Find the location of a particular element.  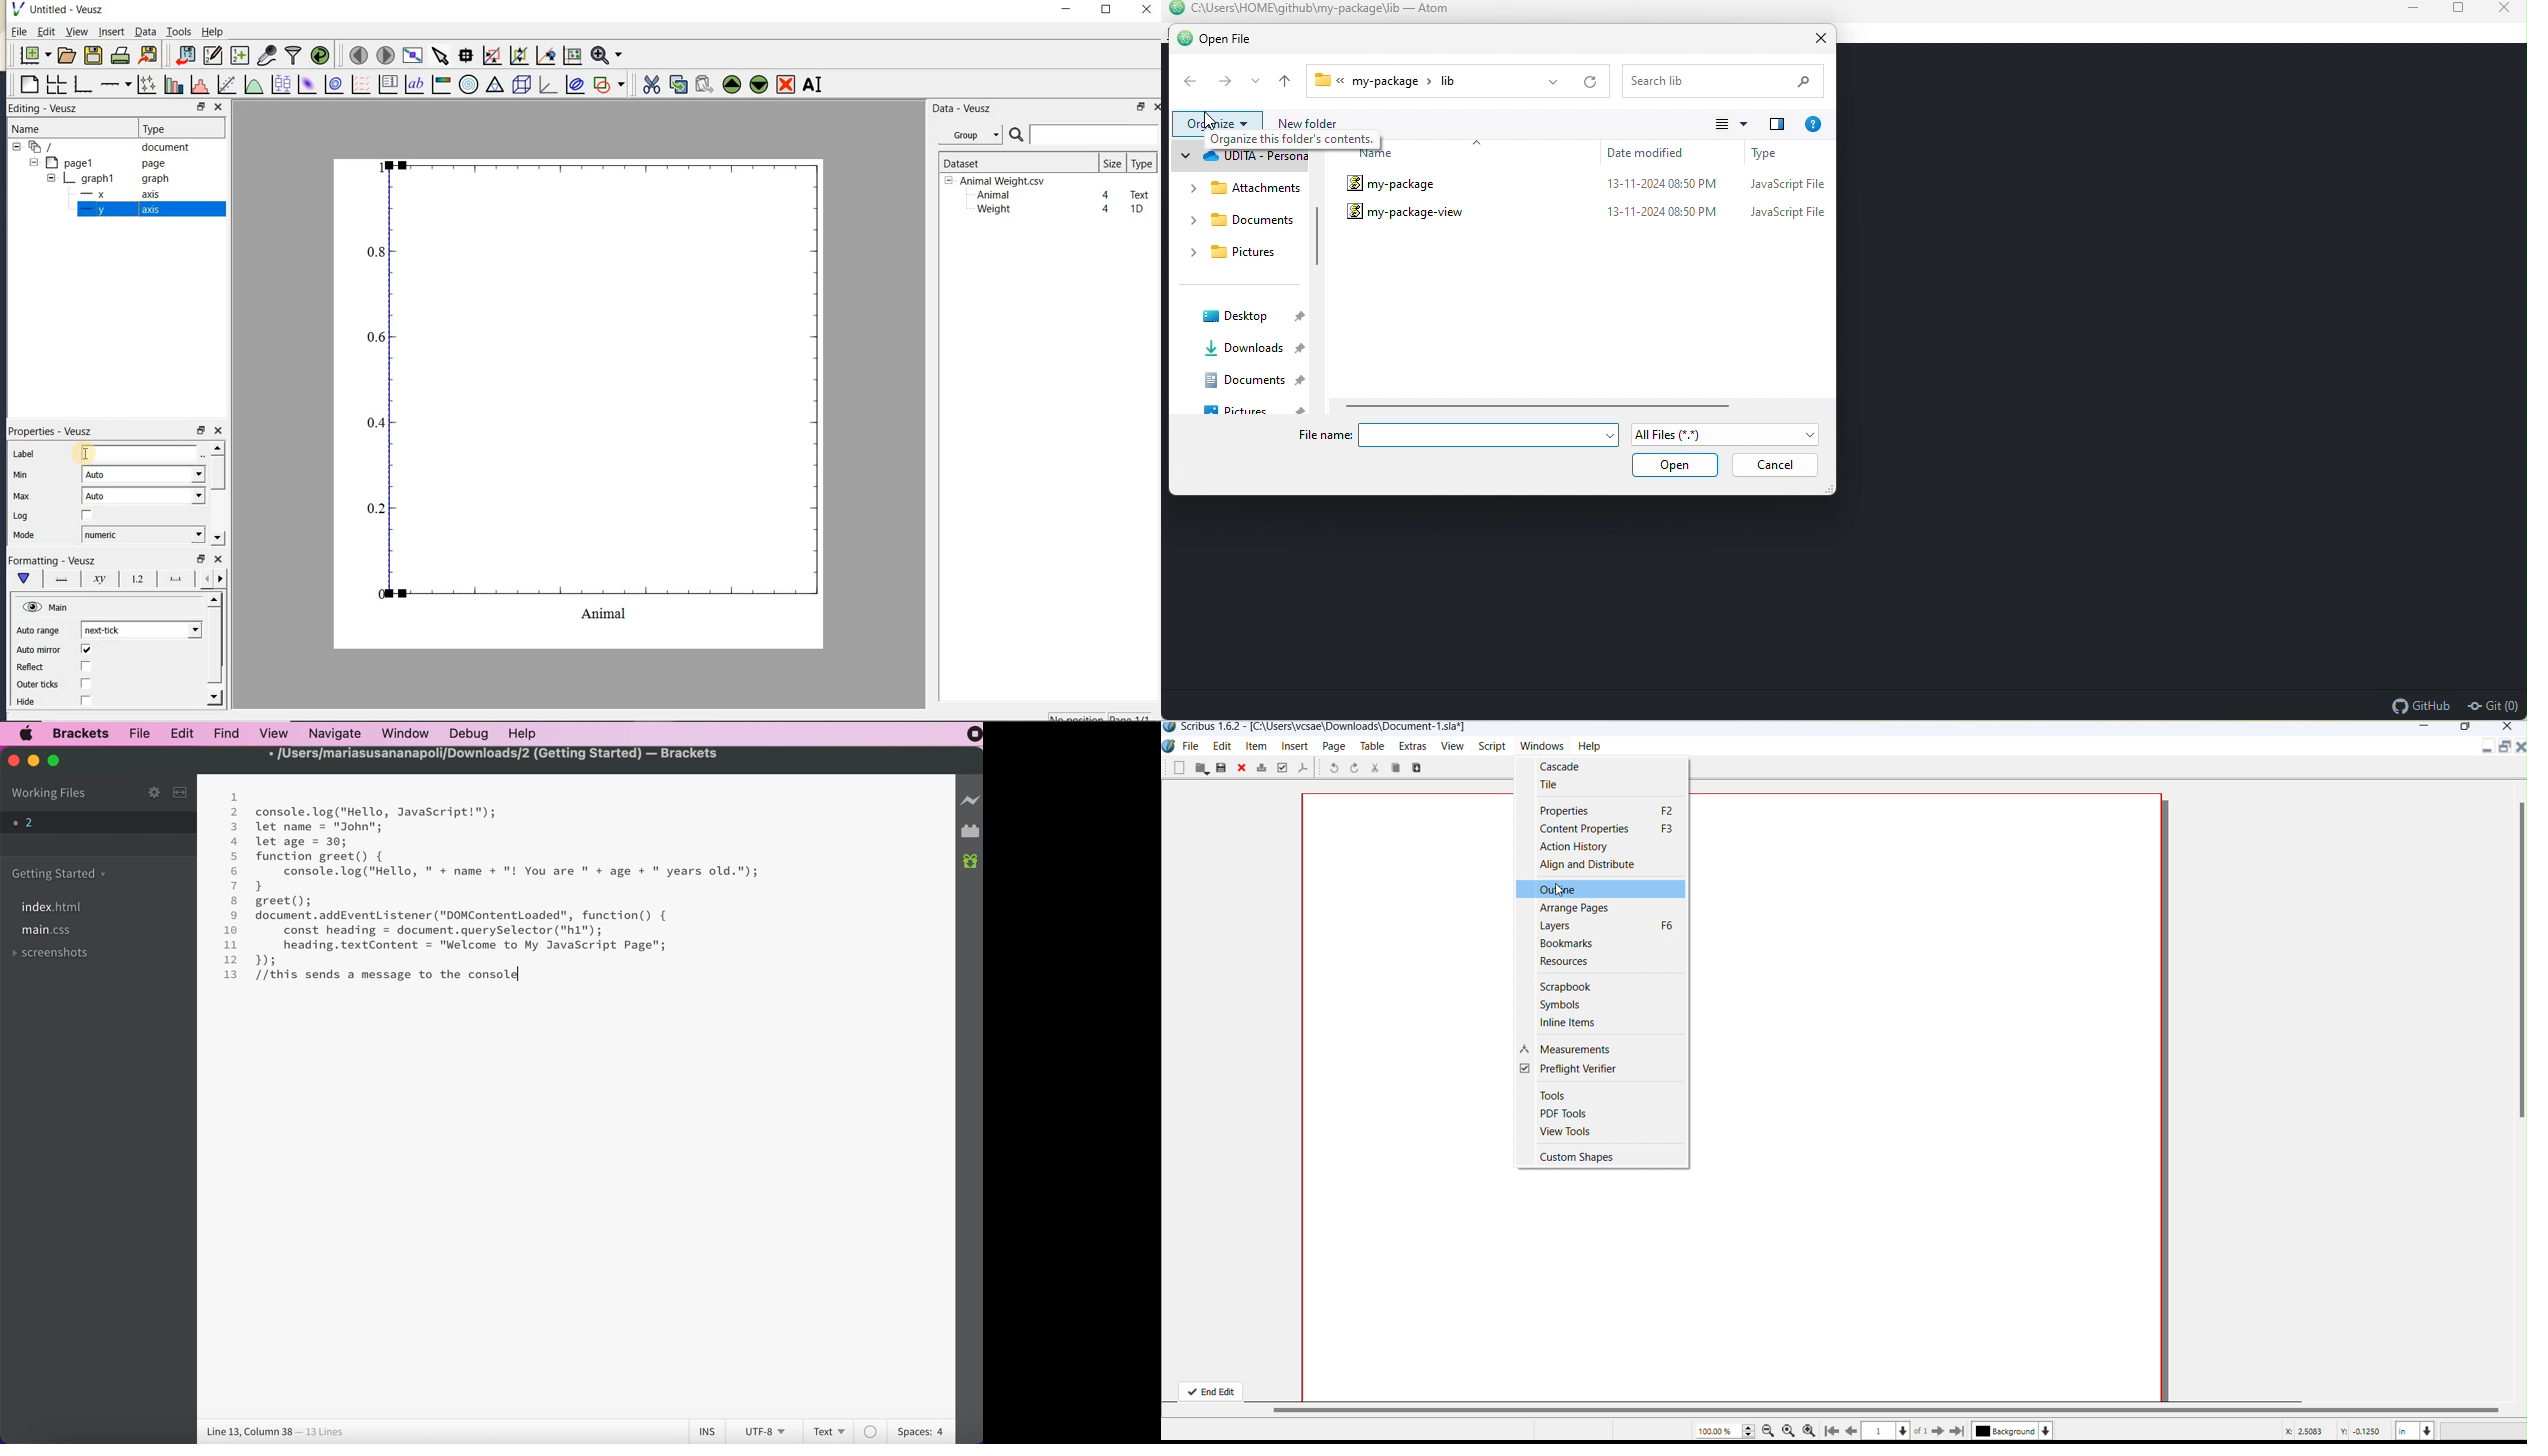

Cascade is located at coordinates (1569, 765).